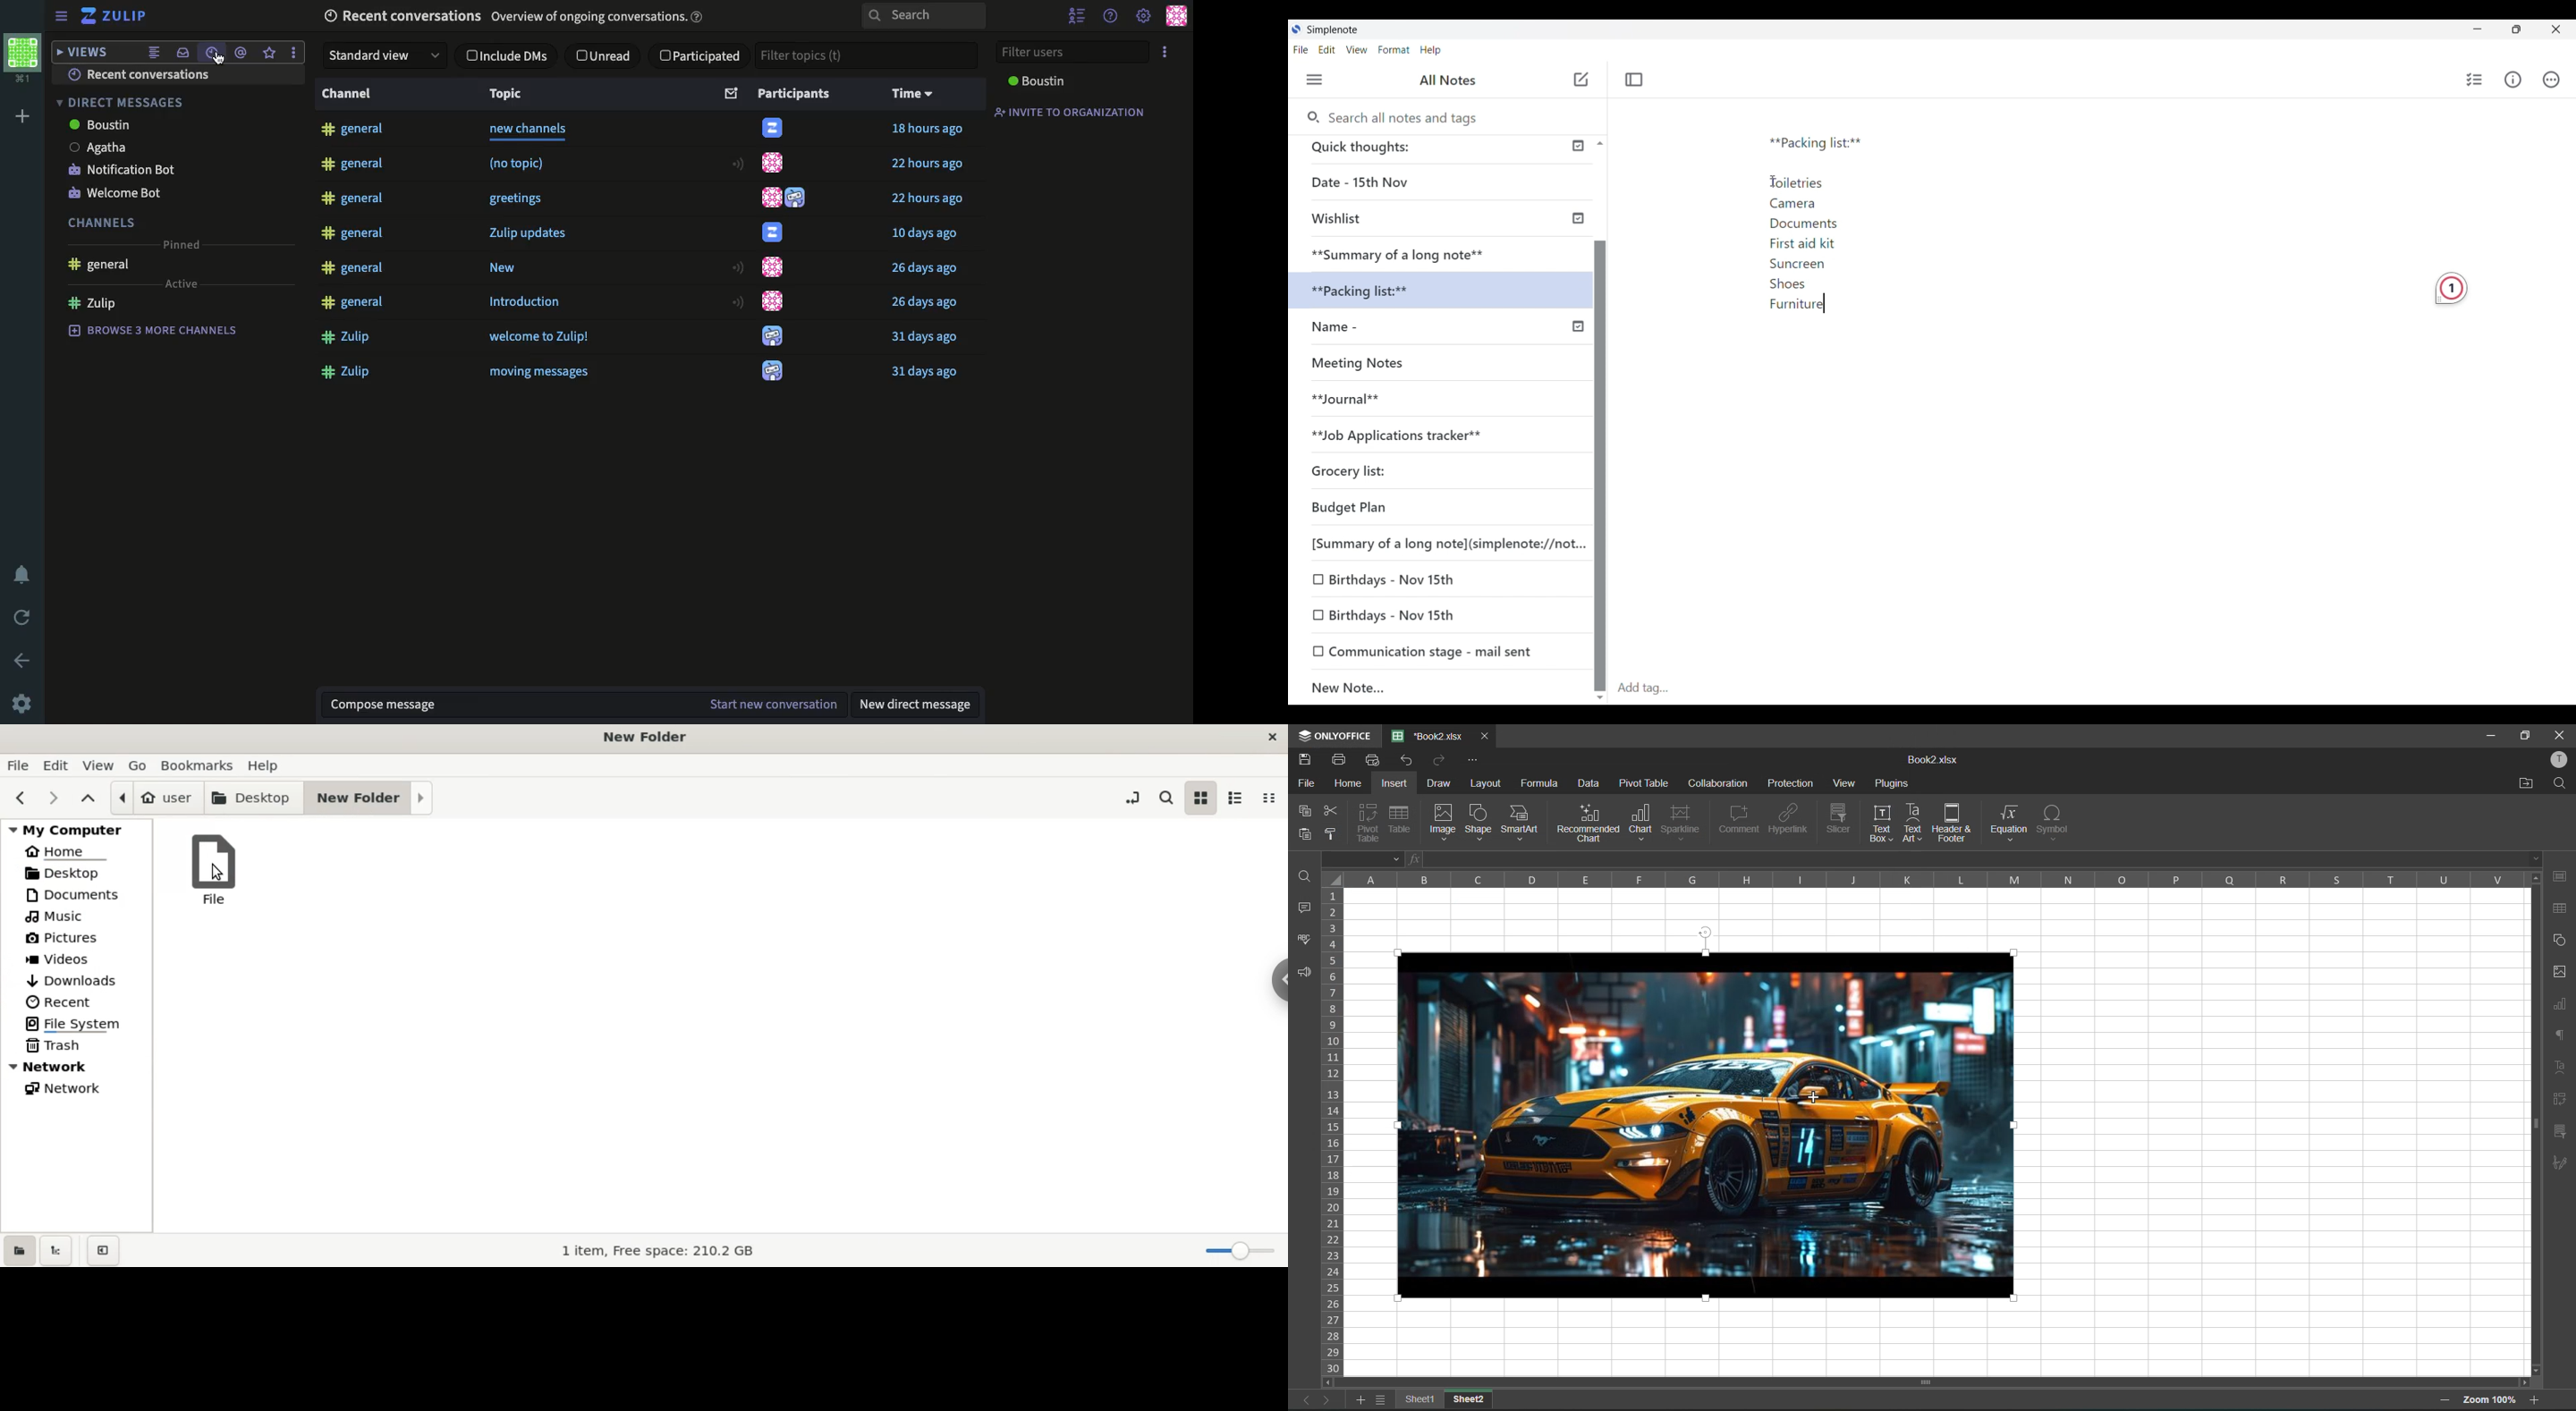 Image resolution: width=2576 pixels, height=1428 pixels. What do you see at coordinates (1385, 1400) in the screenshot?
I see `sheet list` at bounding box center [1385, 1400].